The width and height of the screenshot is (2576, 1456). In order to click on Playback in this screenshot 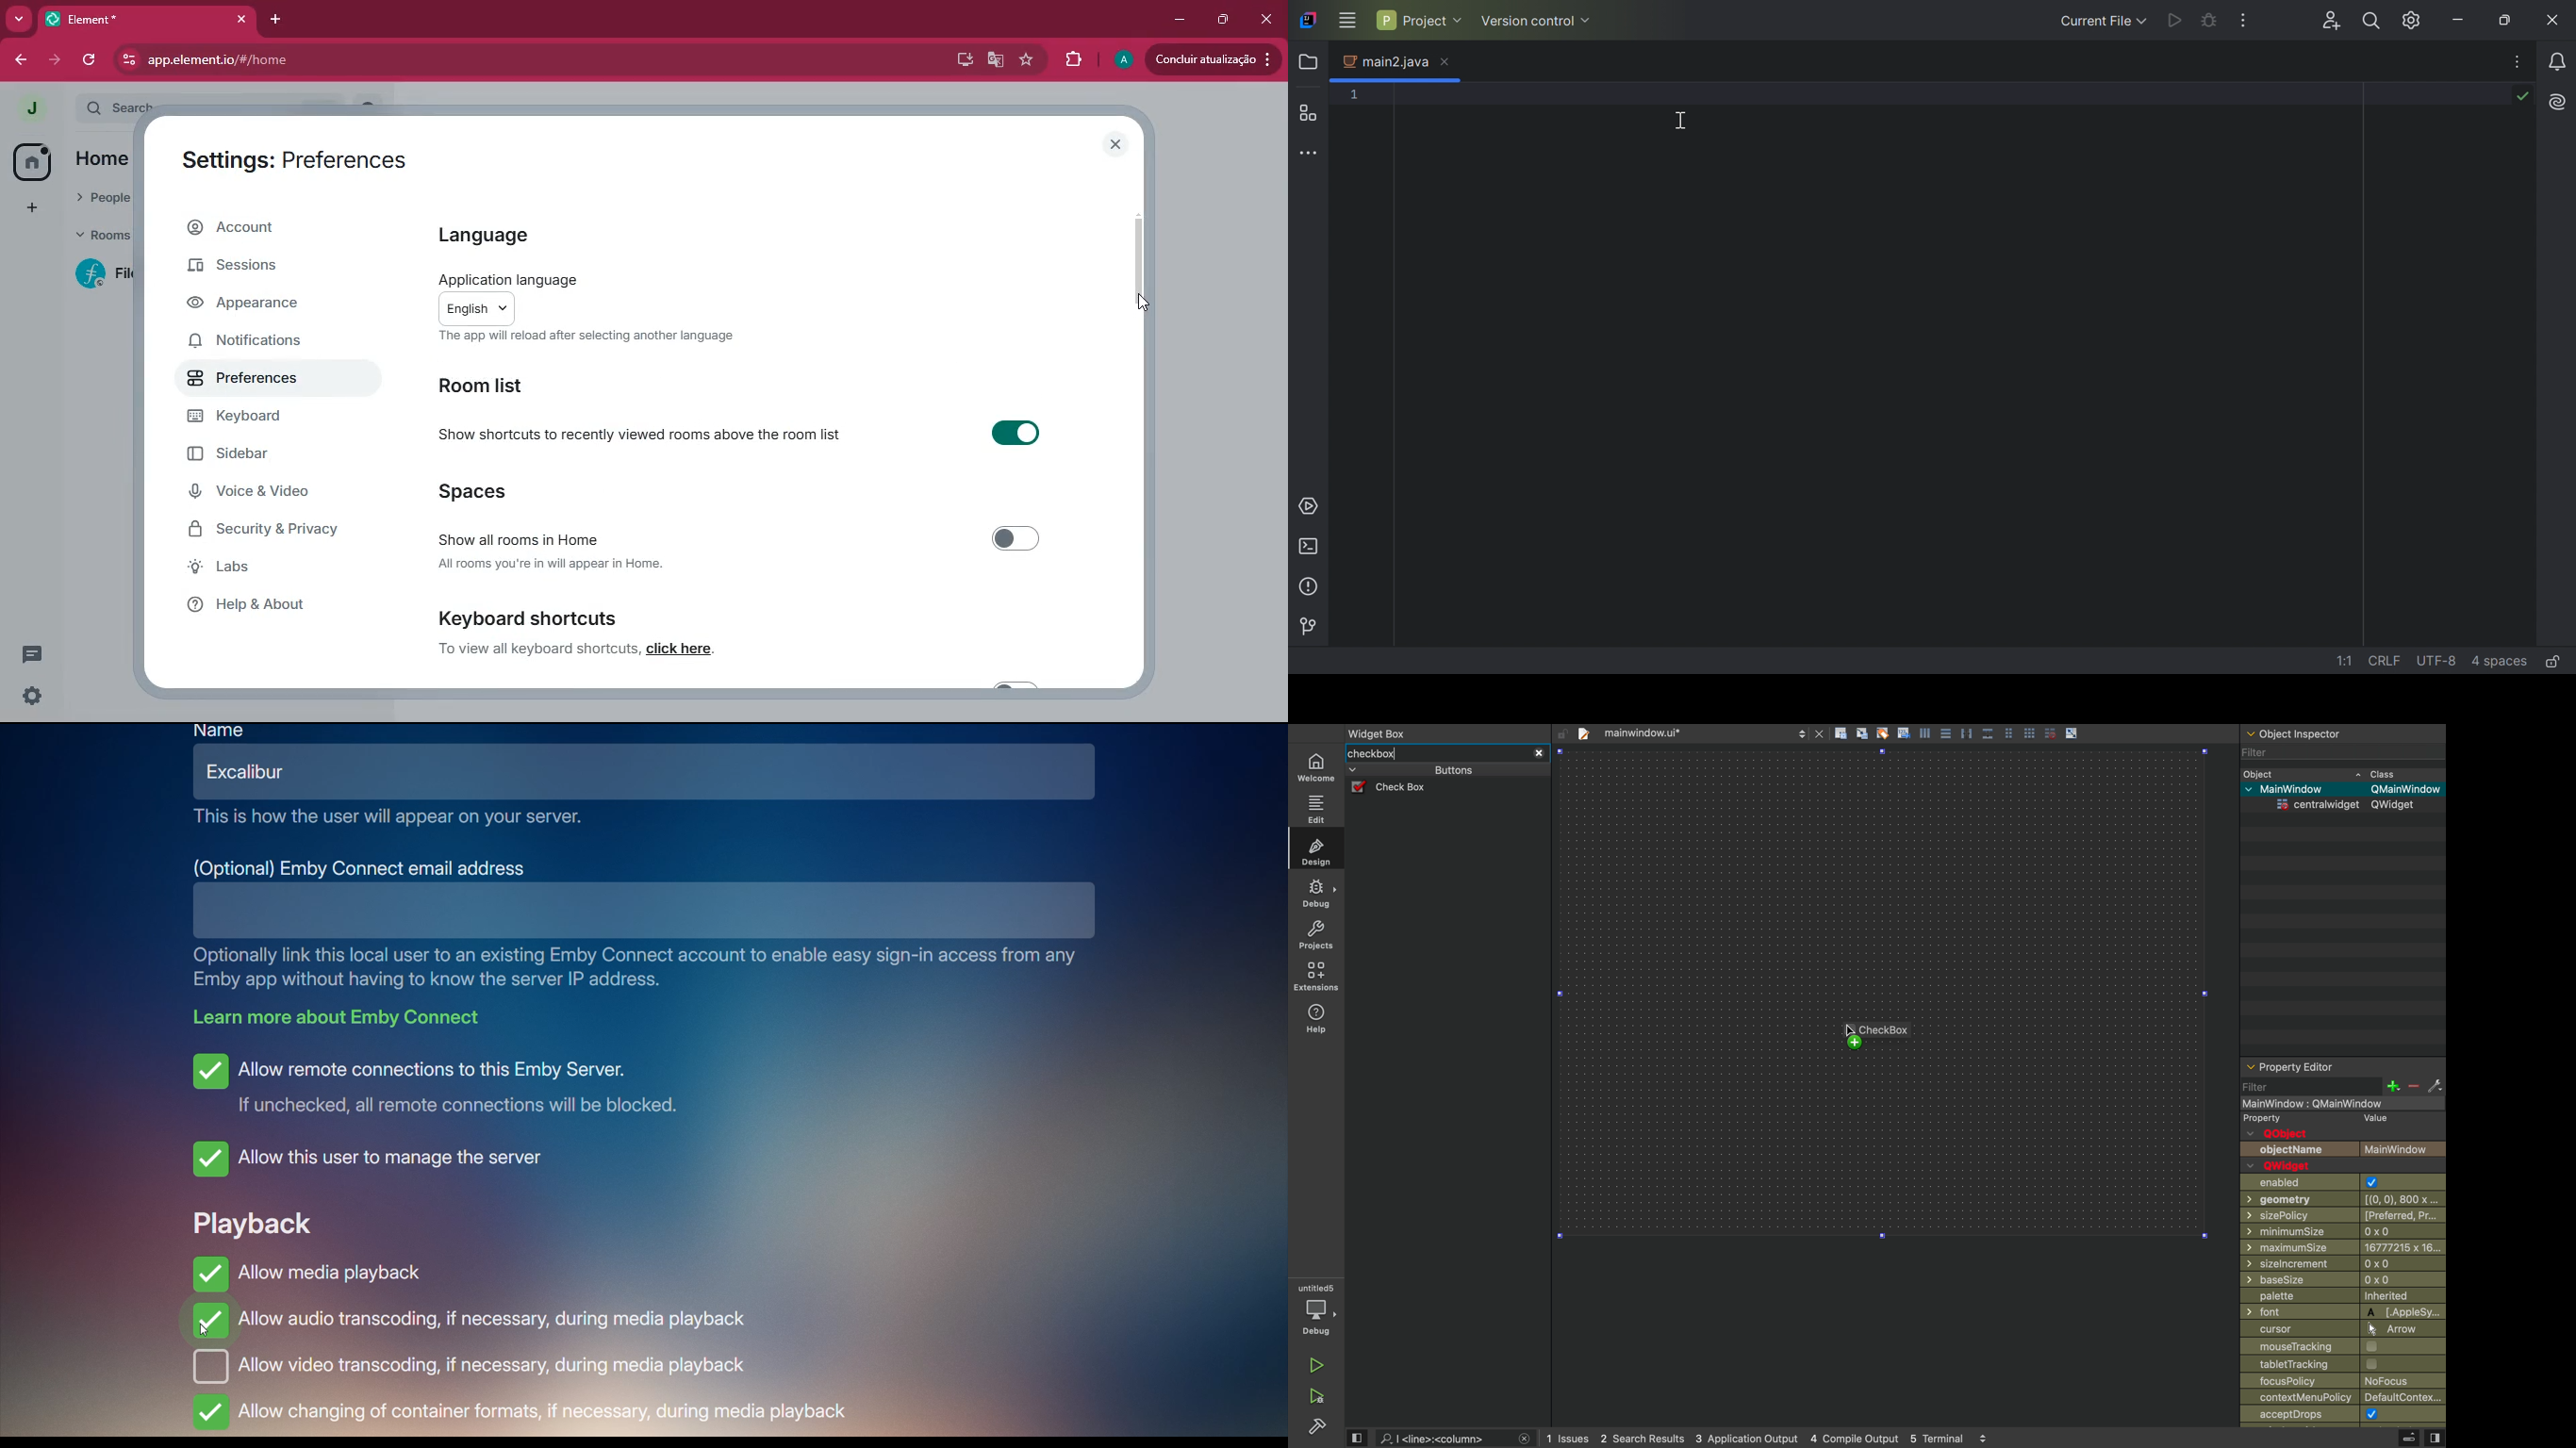, I will do `click(252, 1221)`.